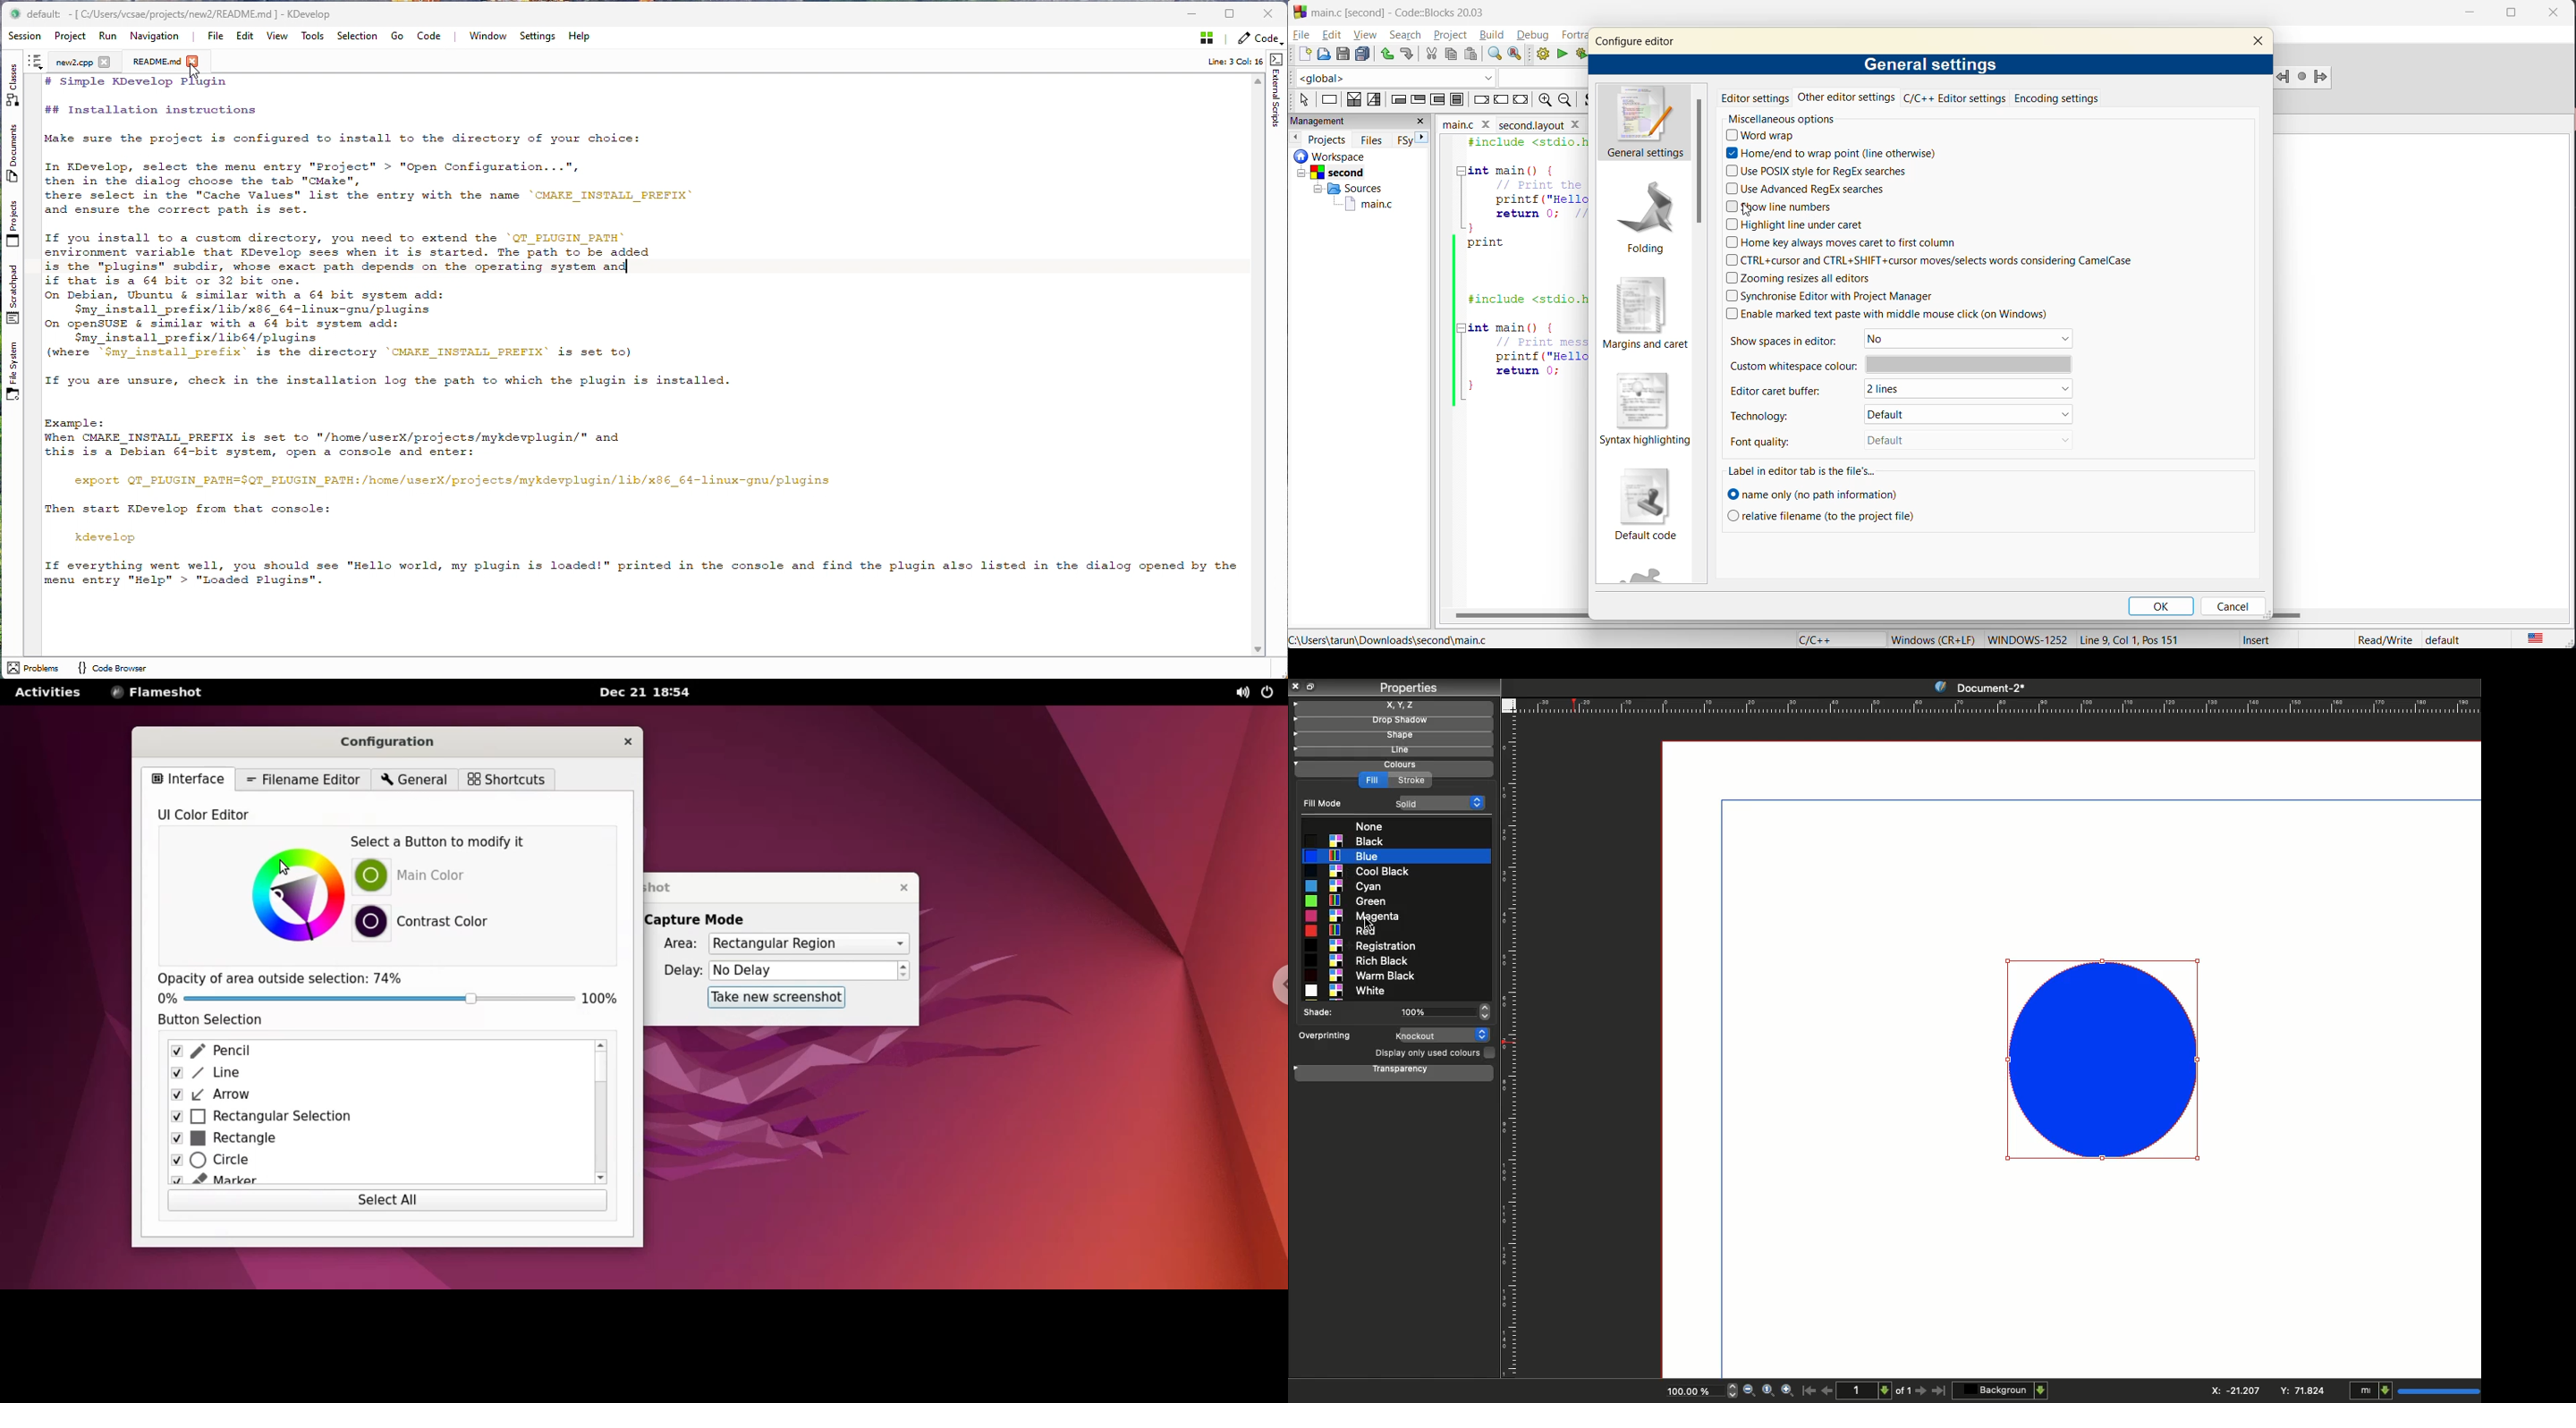 The width and height of the screenshot is (2576, 1428). I want to click on button selection , so click(216, 1022).